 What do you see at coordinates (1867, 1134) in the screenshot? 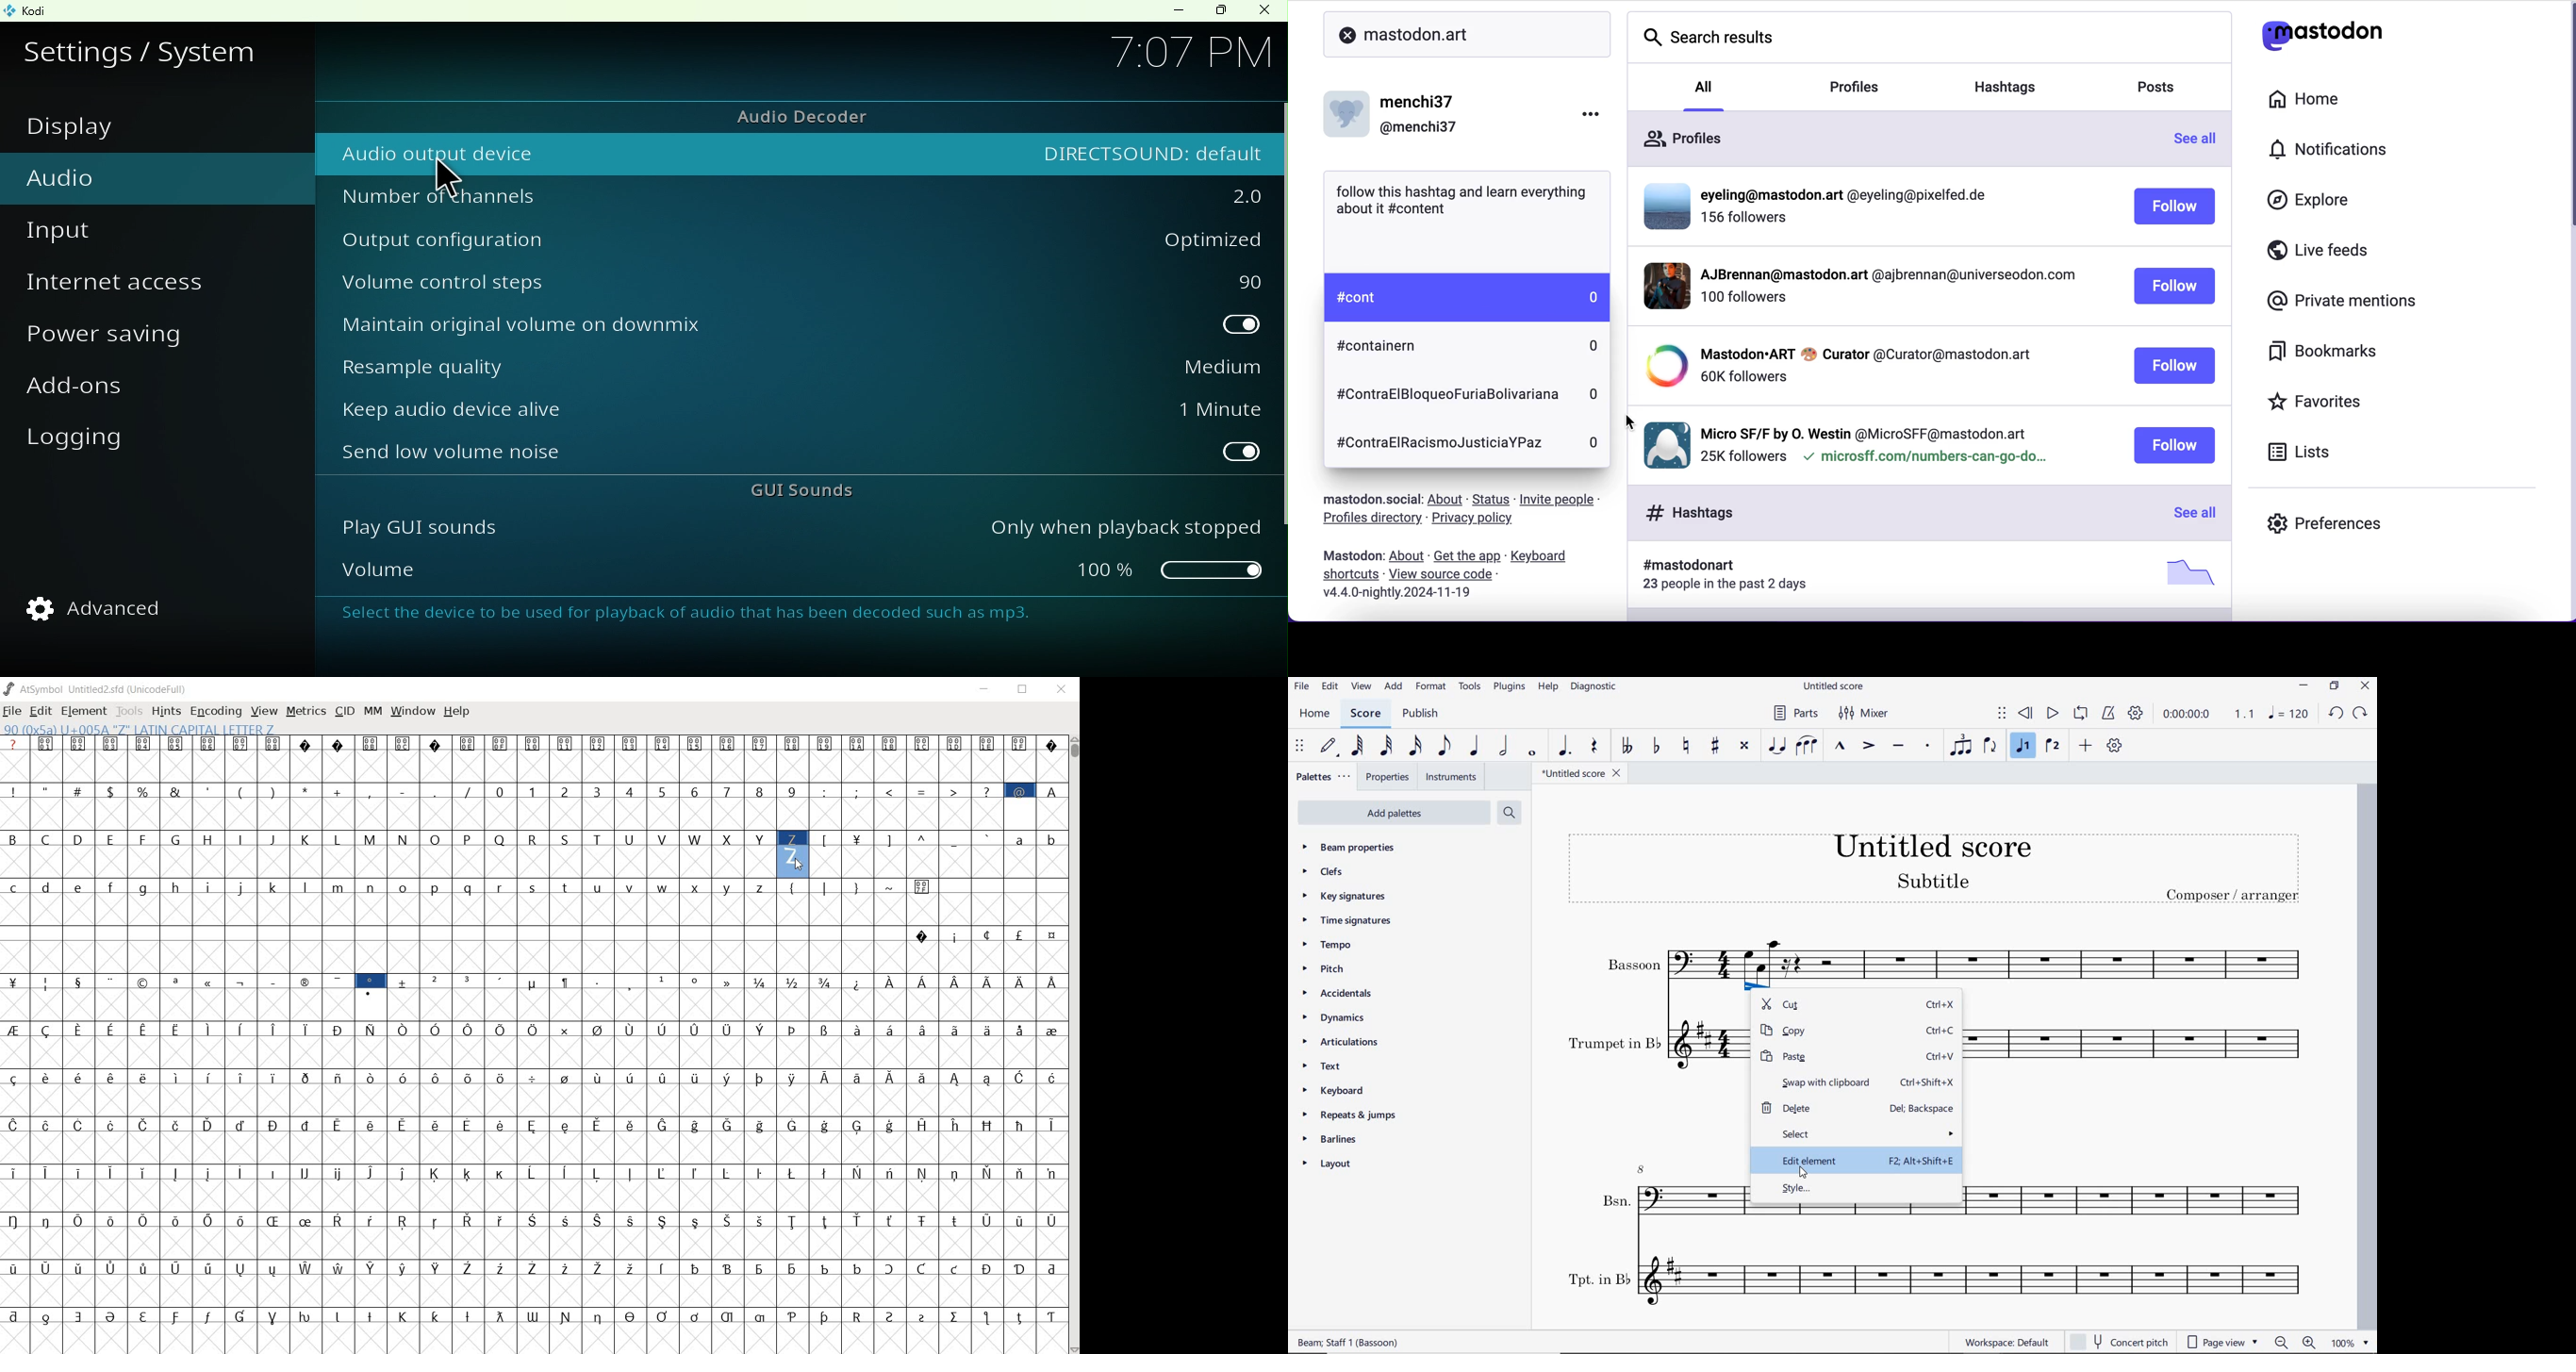
I see `select` at bounding box center [1867, 1134].